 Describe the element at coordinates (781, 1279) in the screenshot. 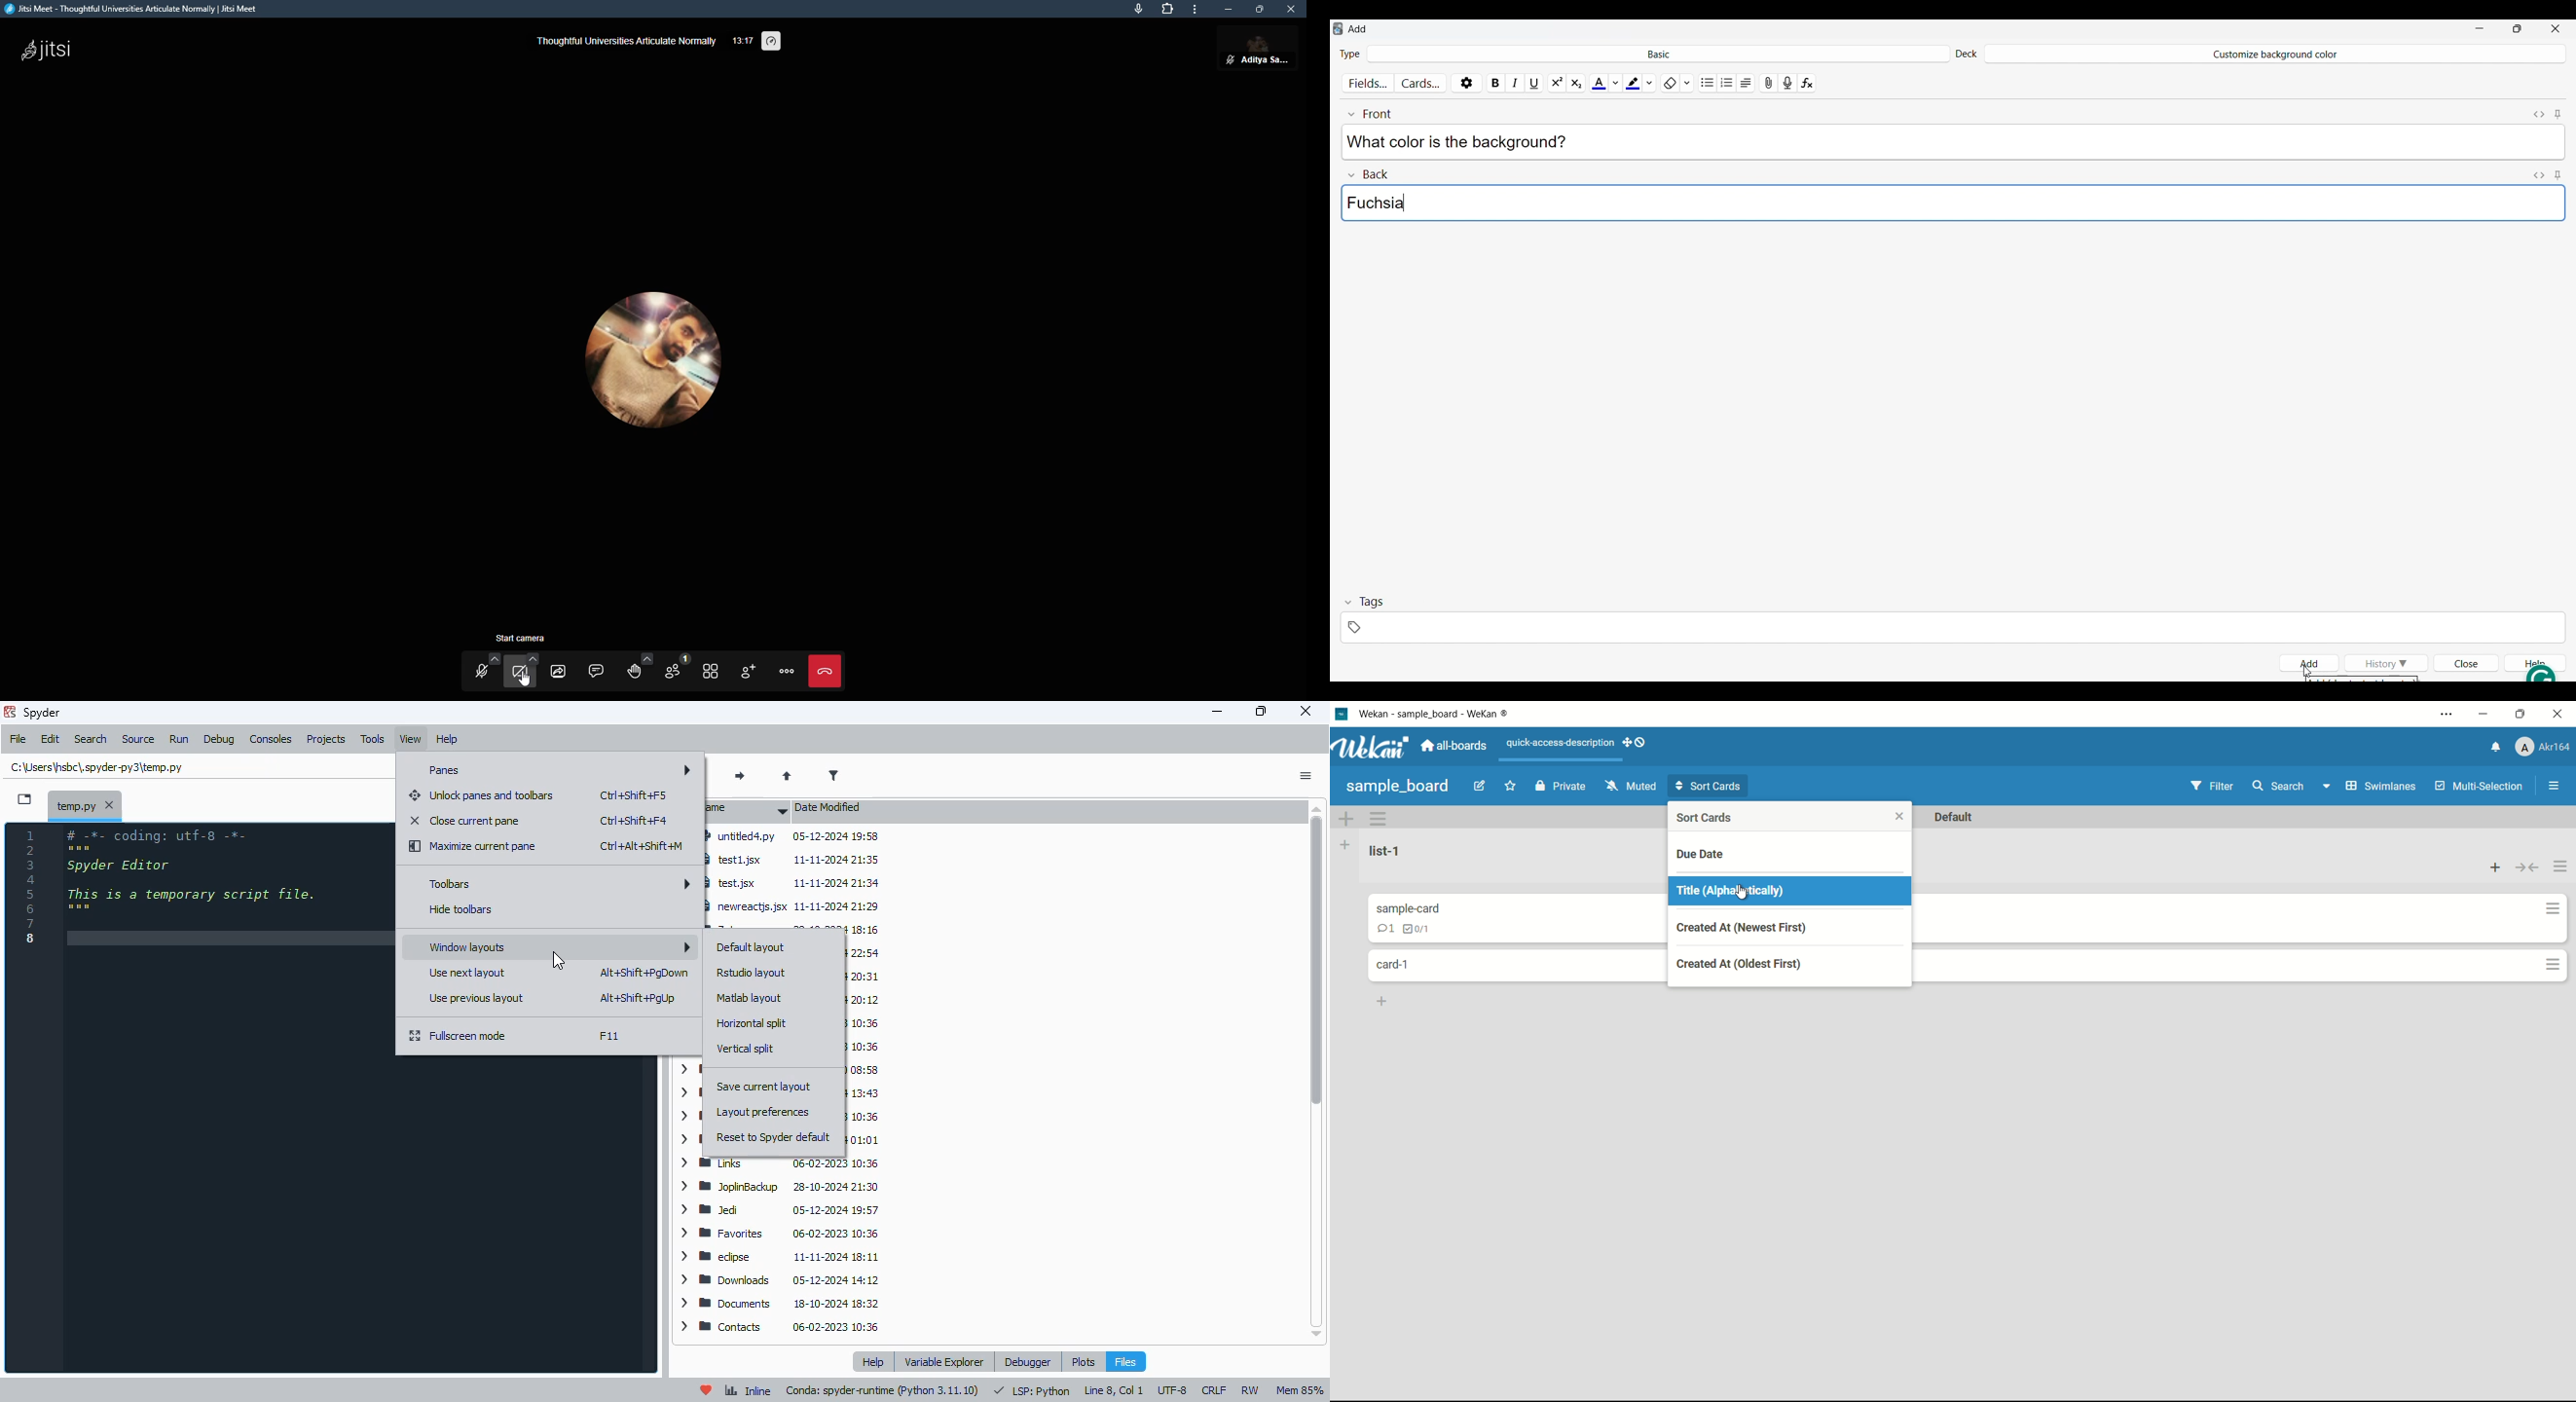

I see `downloads` at that location.